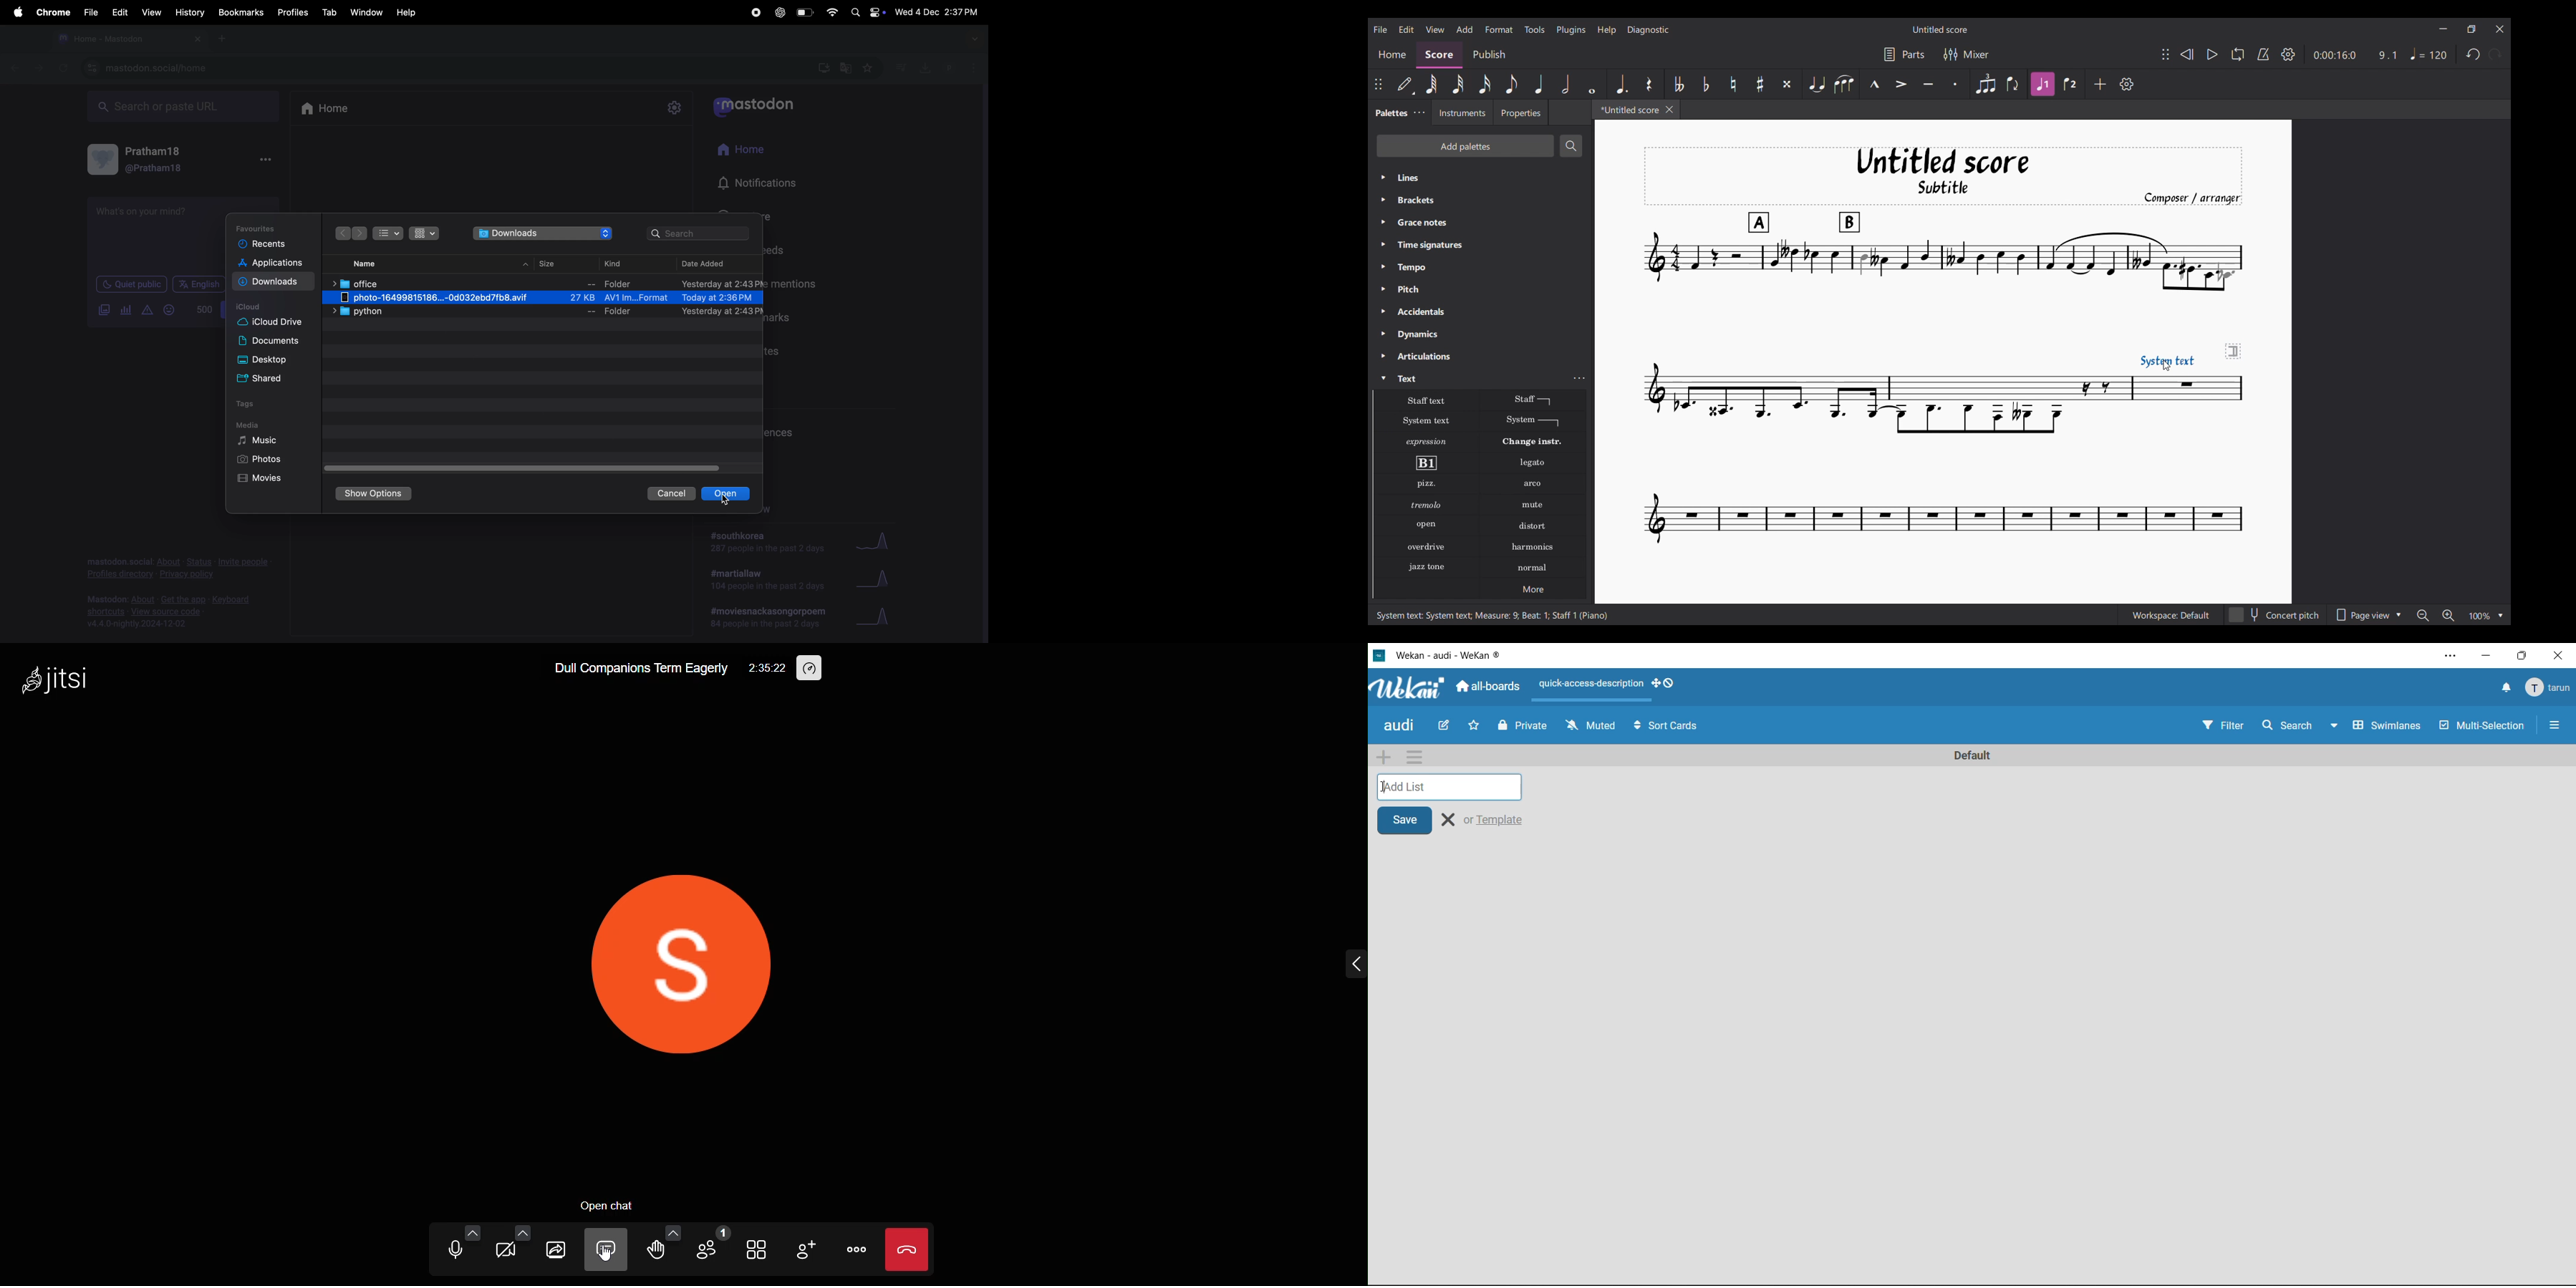 The image size is (2576, 1288). What do you see at coordinates (550, 298) in the screenshot?
I see `photo` at bounding box center [550, 298].